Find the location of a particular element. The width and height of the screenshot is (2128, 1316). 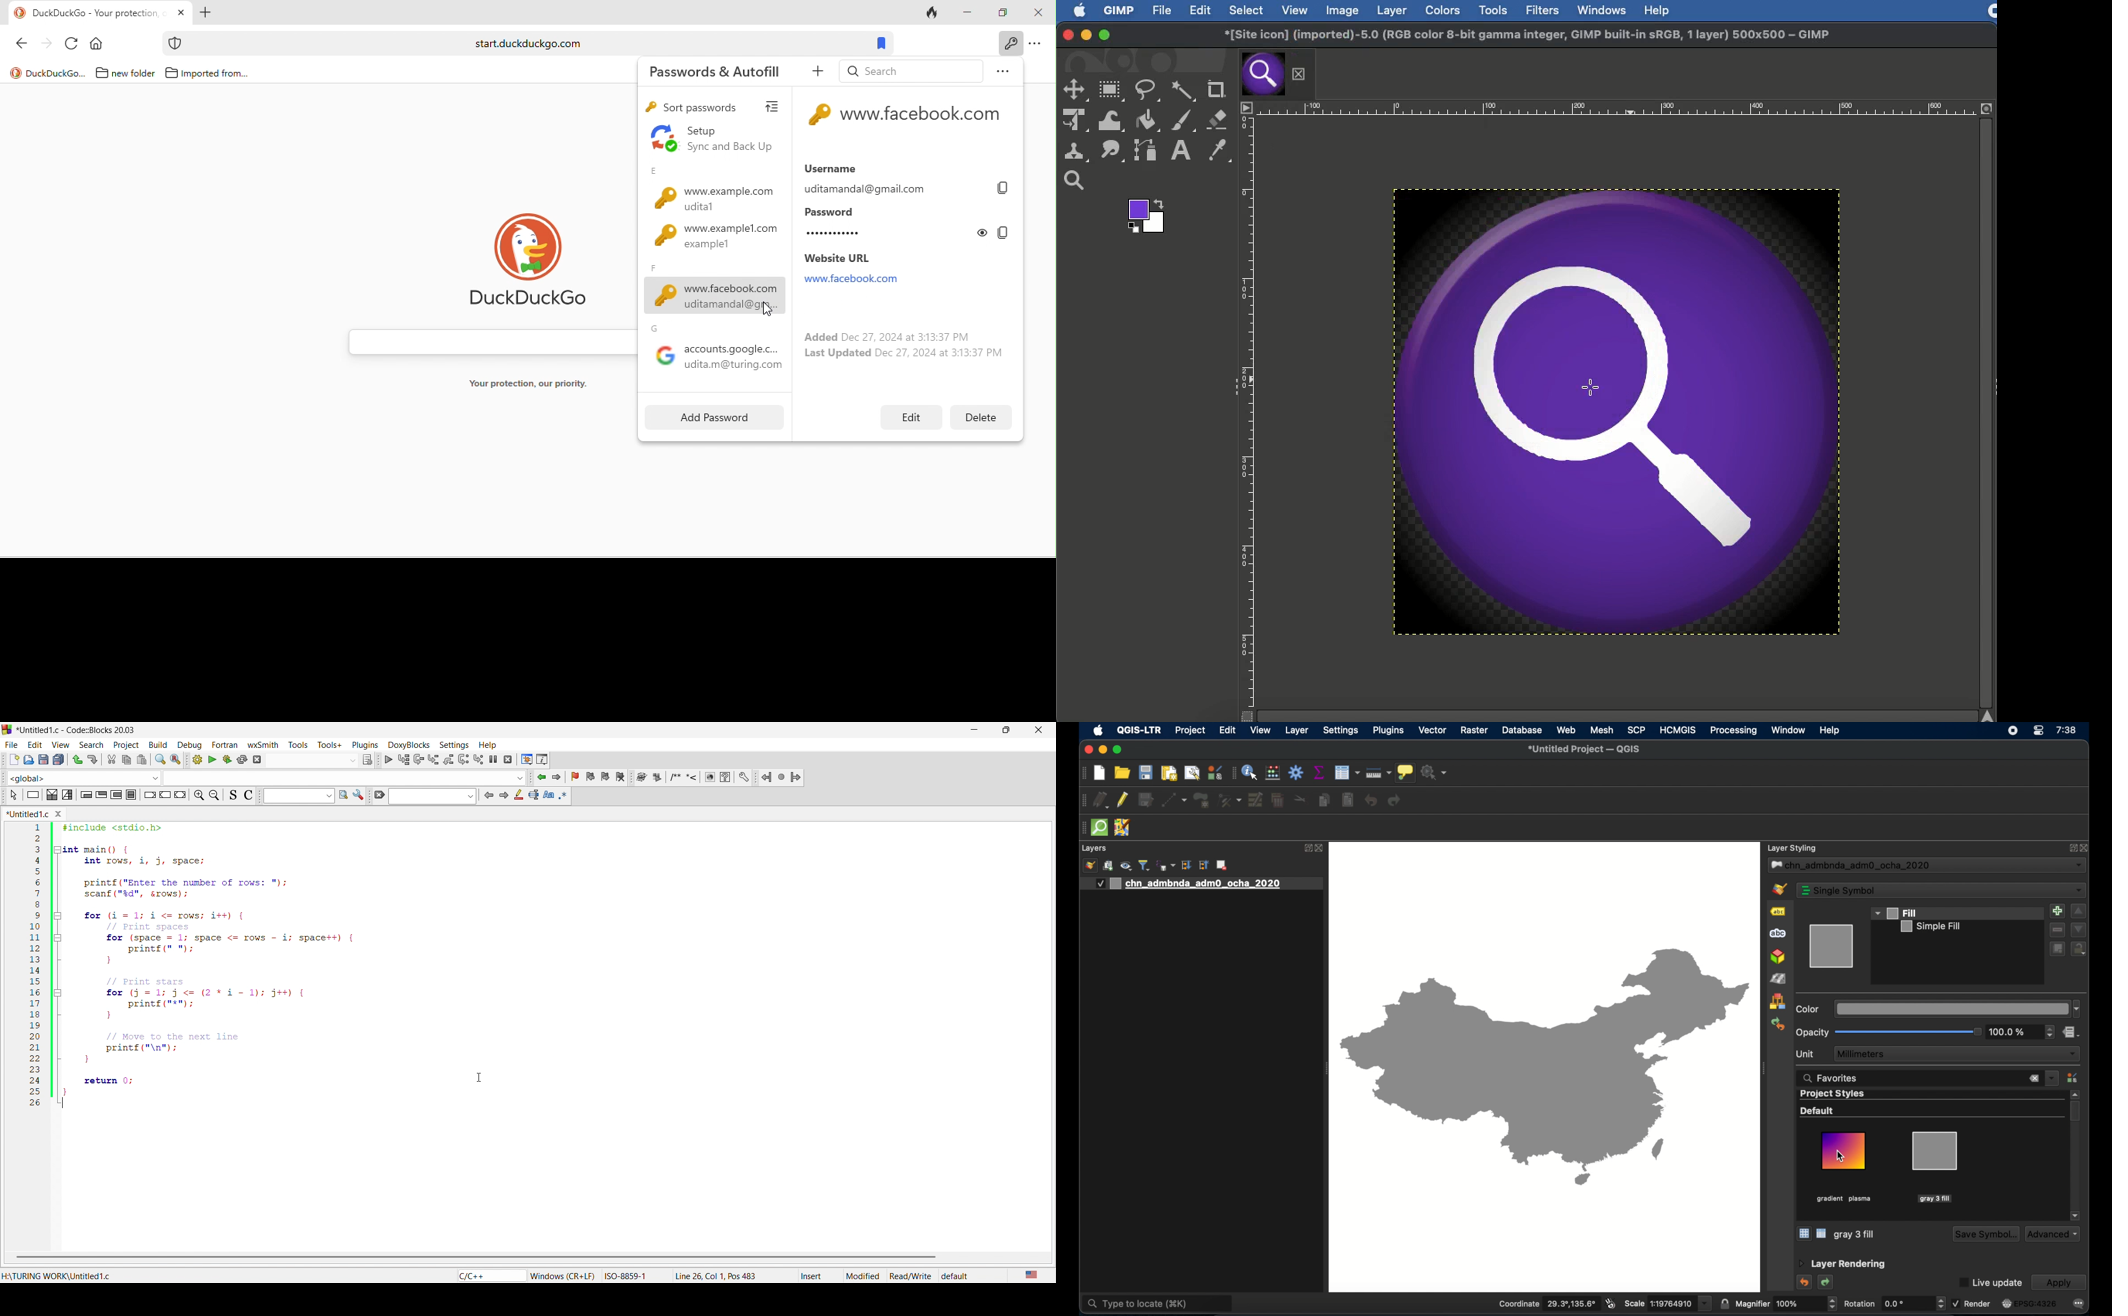

3d view is located at coordinates (1778, 957).